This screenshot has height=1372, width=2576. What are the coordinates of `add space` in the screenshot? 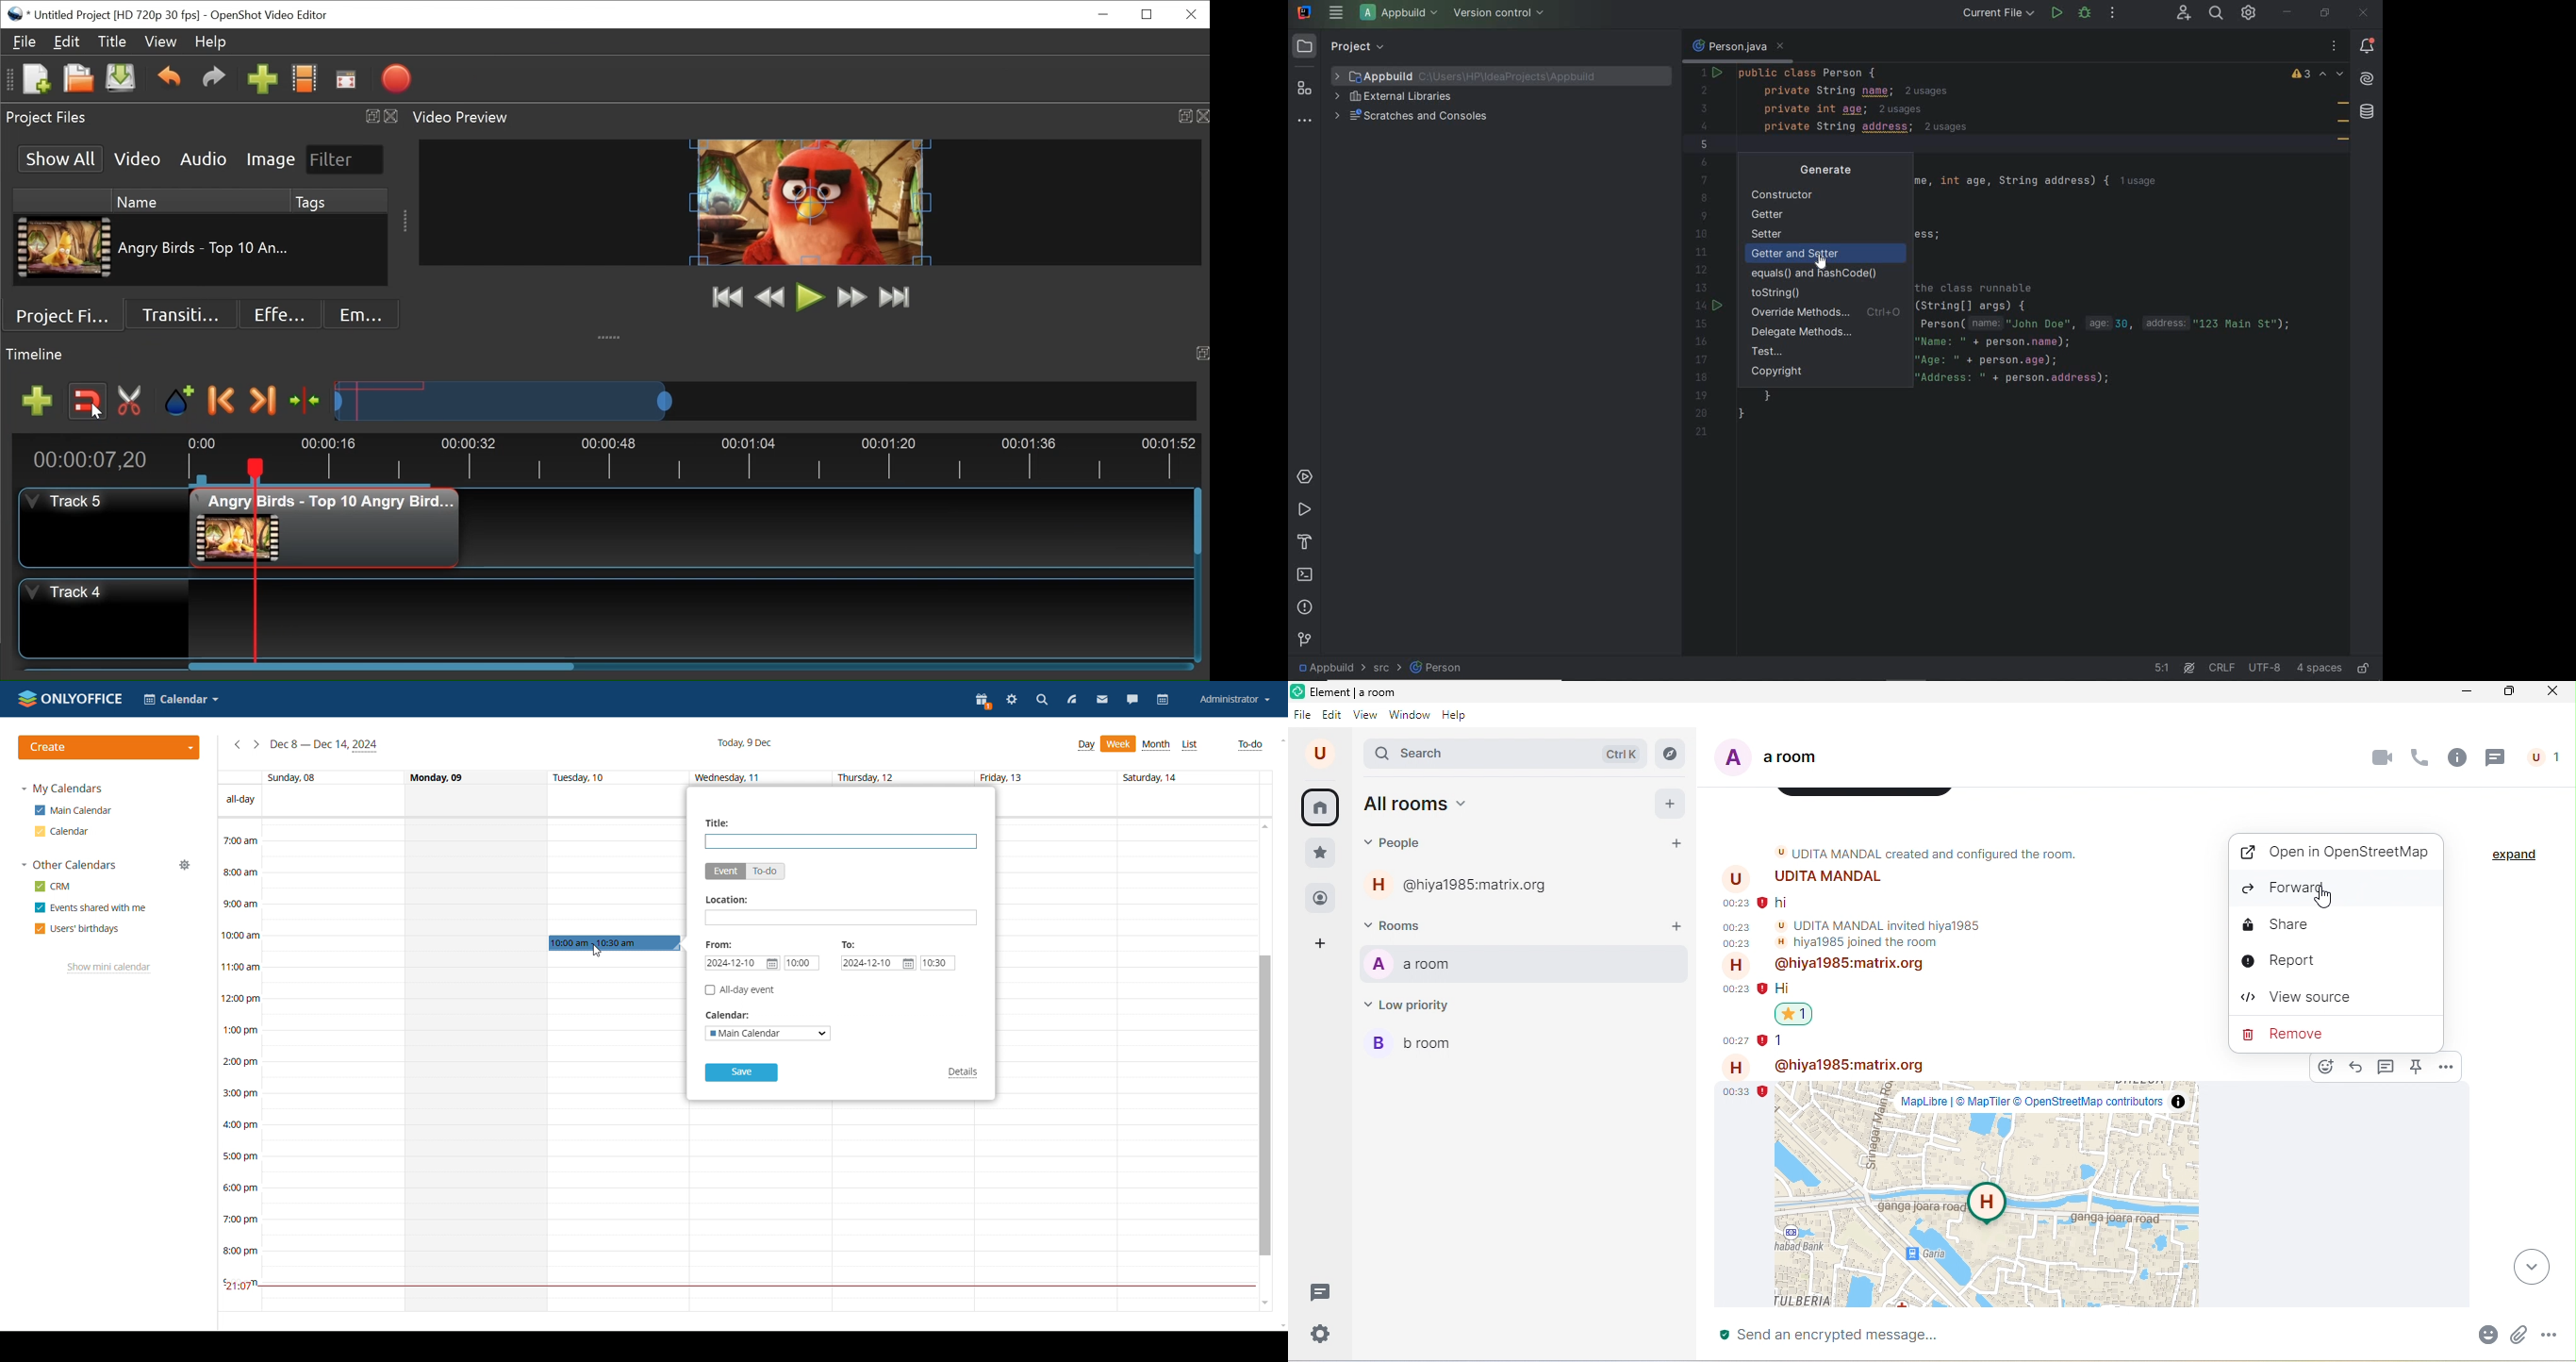 It's located at (1319, 947).